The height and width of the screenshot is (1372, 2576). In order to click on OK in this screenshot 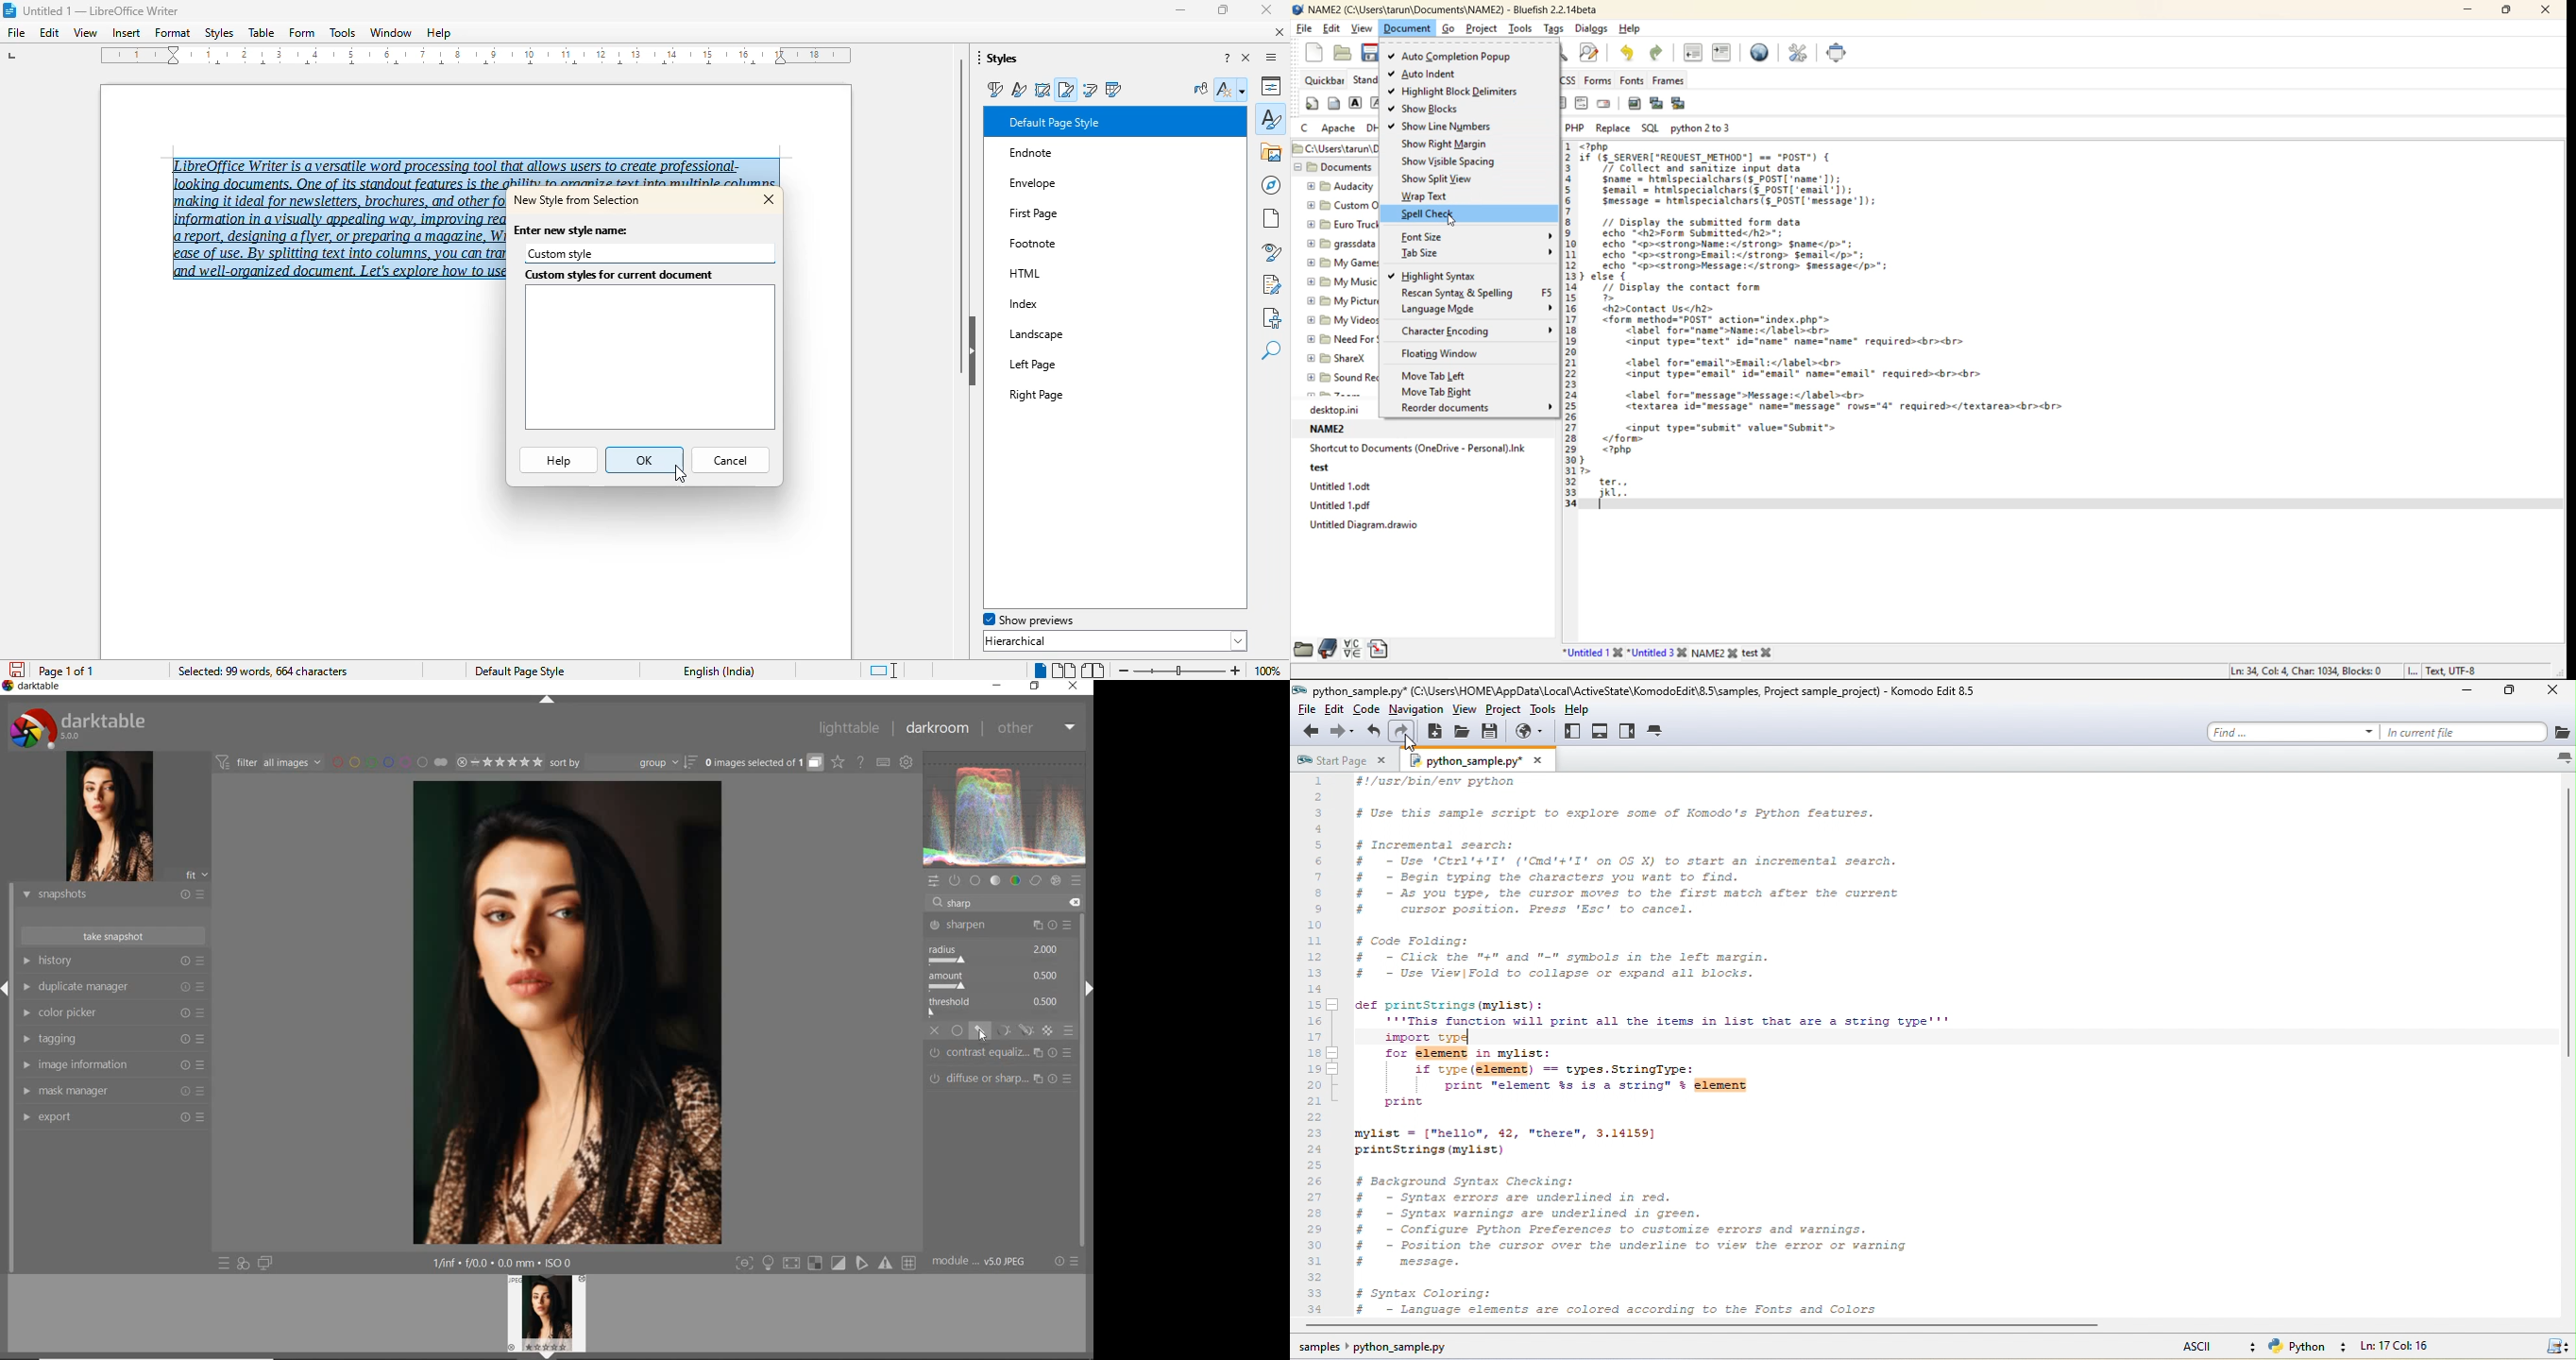, I will do `click(643, 460)`.